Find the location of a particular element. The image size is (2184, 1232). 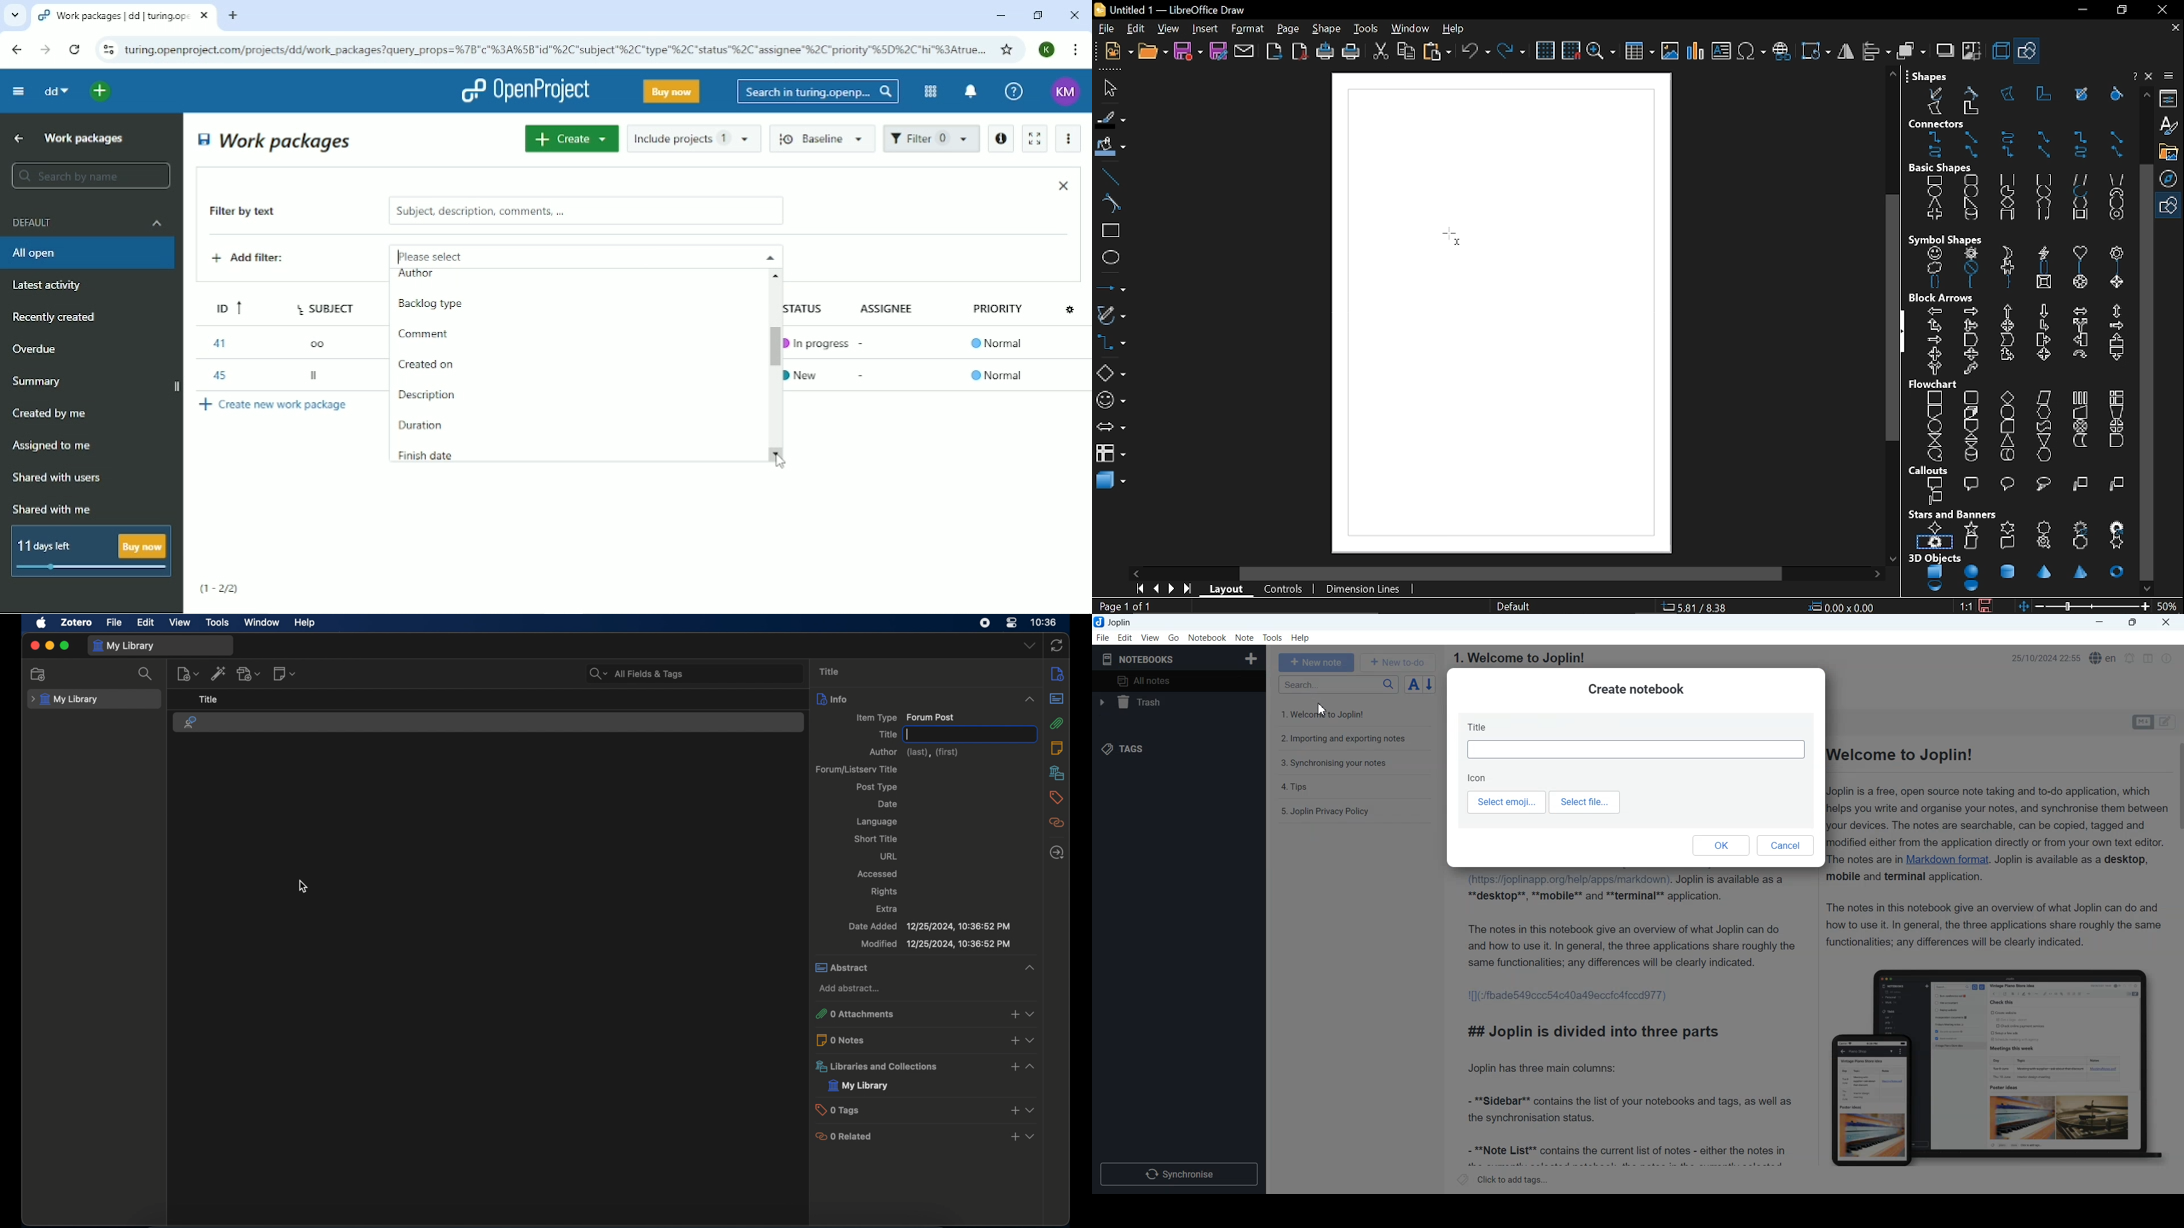

Transformation is located at coordinates (1814, 50).